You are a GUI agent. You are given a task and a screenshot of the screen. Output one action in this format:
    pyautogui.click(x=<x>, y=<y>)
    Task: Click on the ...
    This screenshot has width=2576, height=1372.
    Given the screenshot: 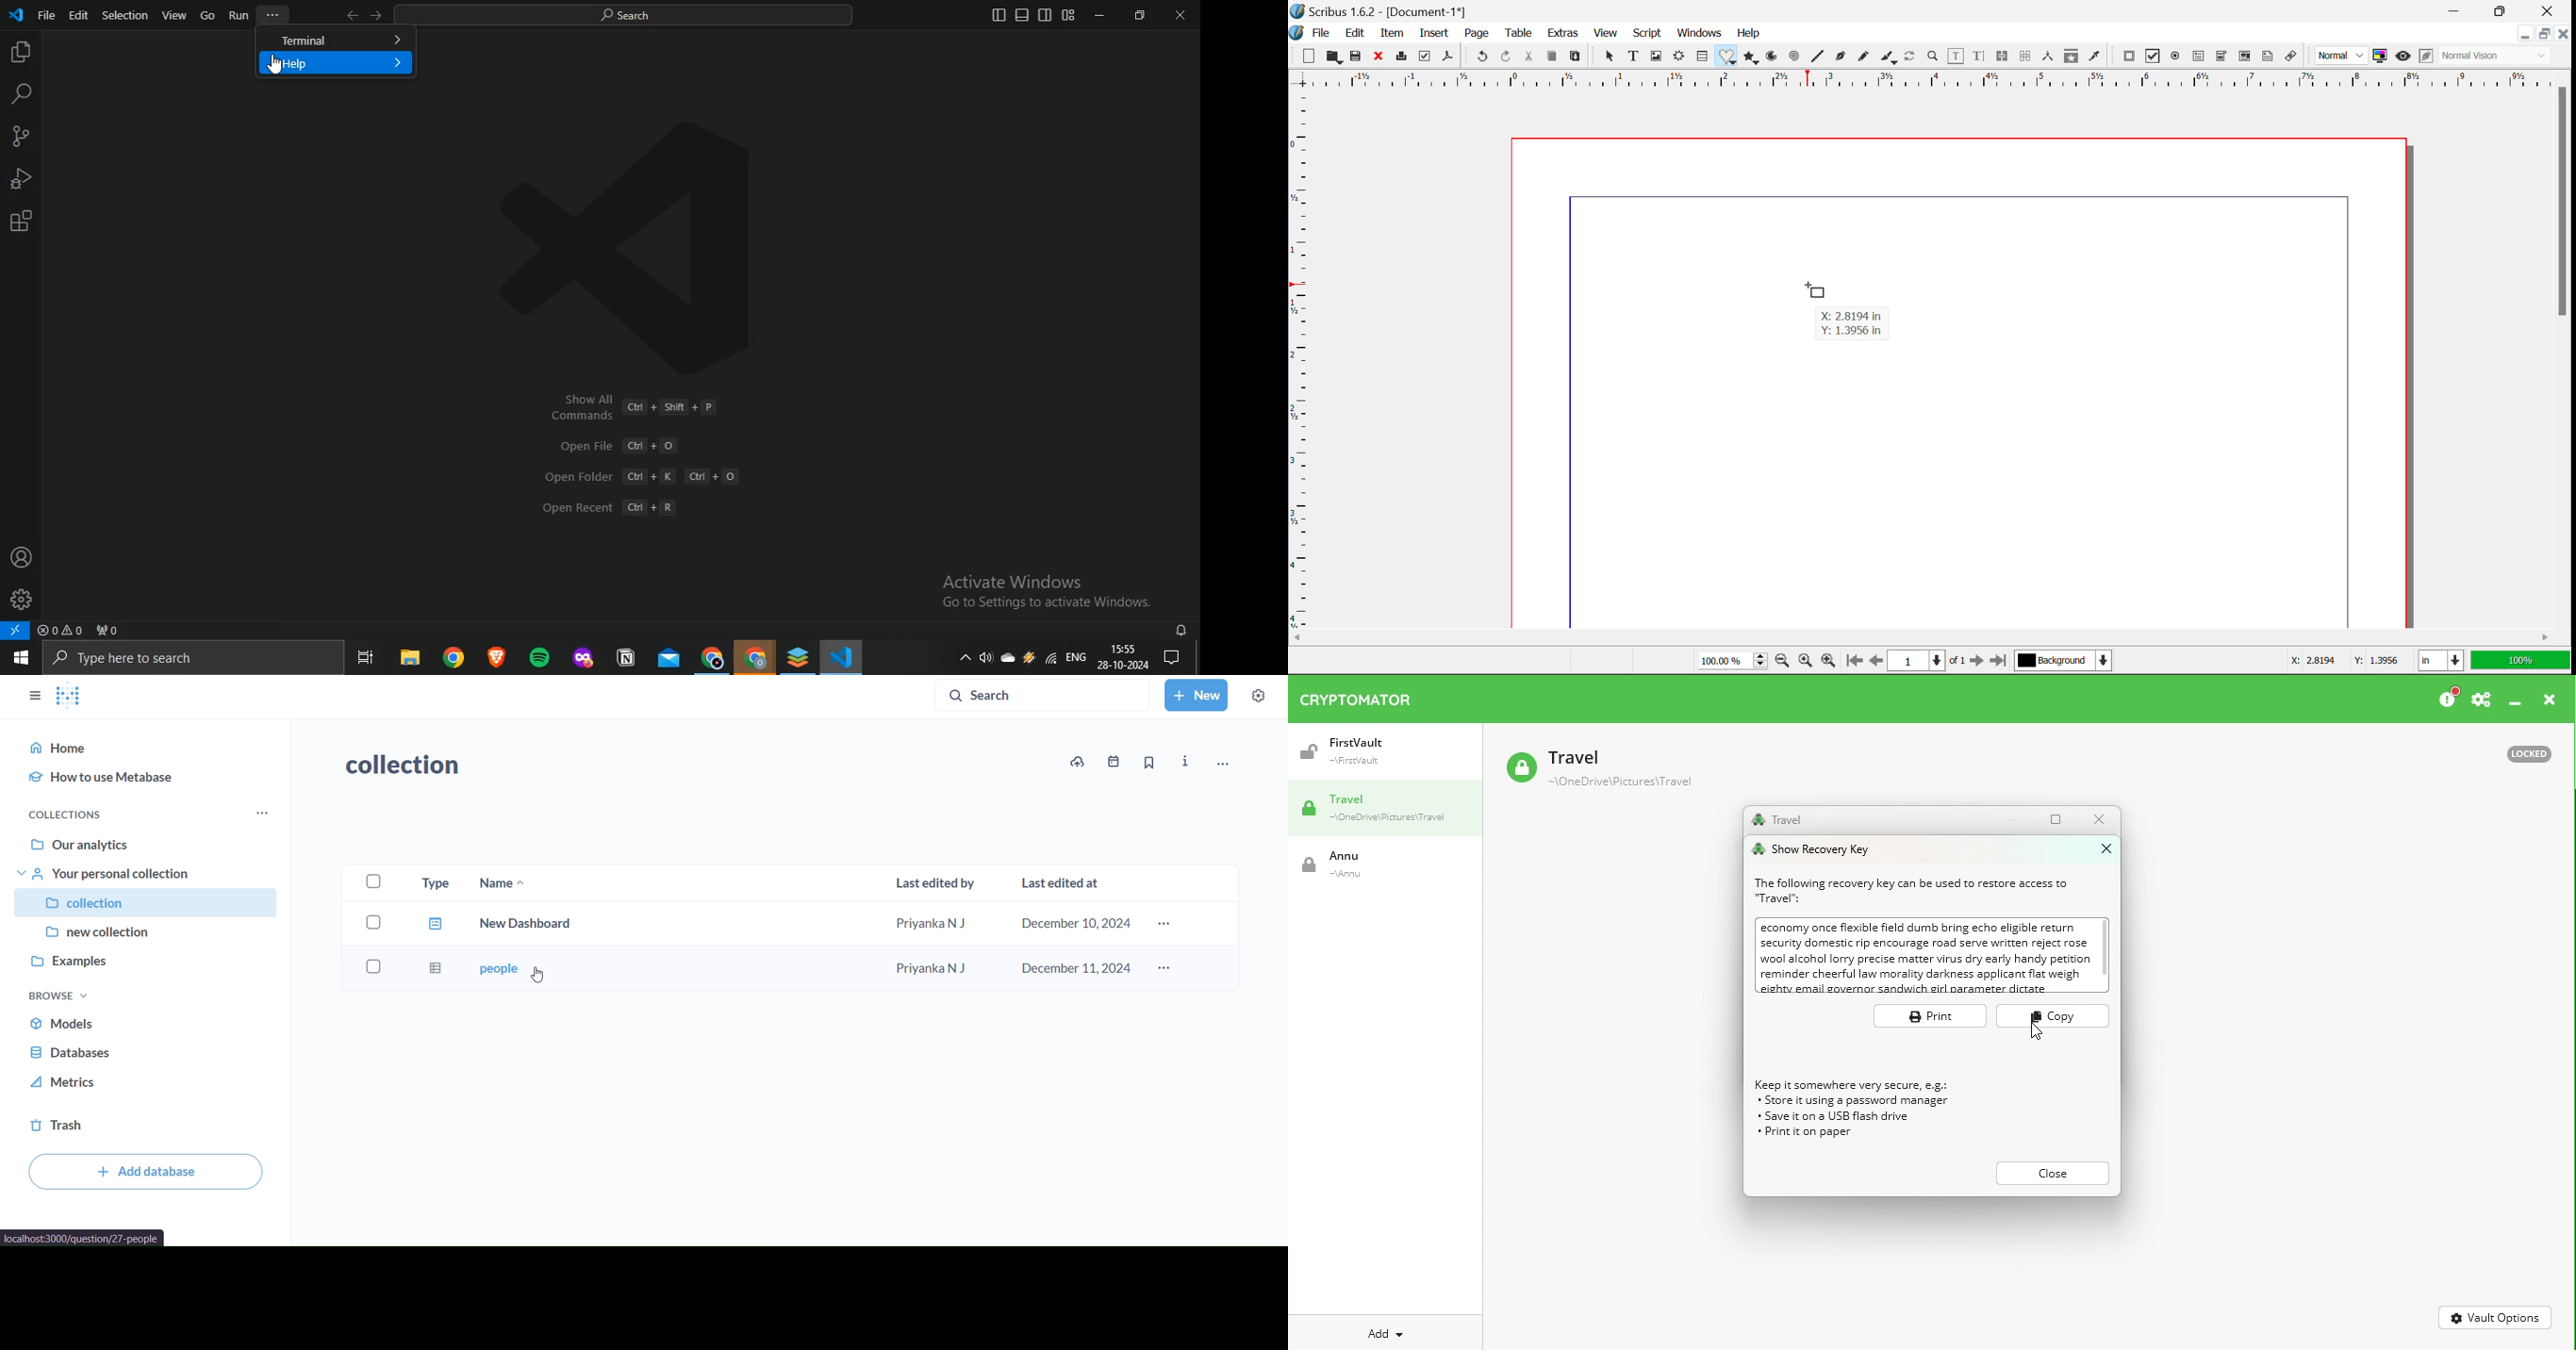 What is the action you would take?
    pyautogui.click(x=272, y=13)
    